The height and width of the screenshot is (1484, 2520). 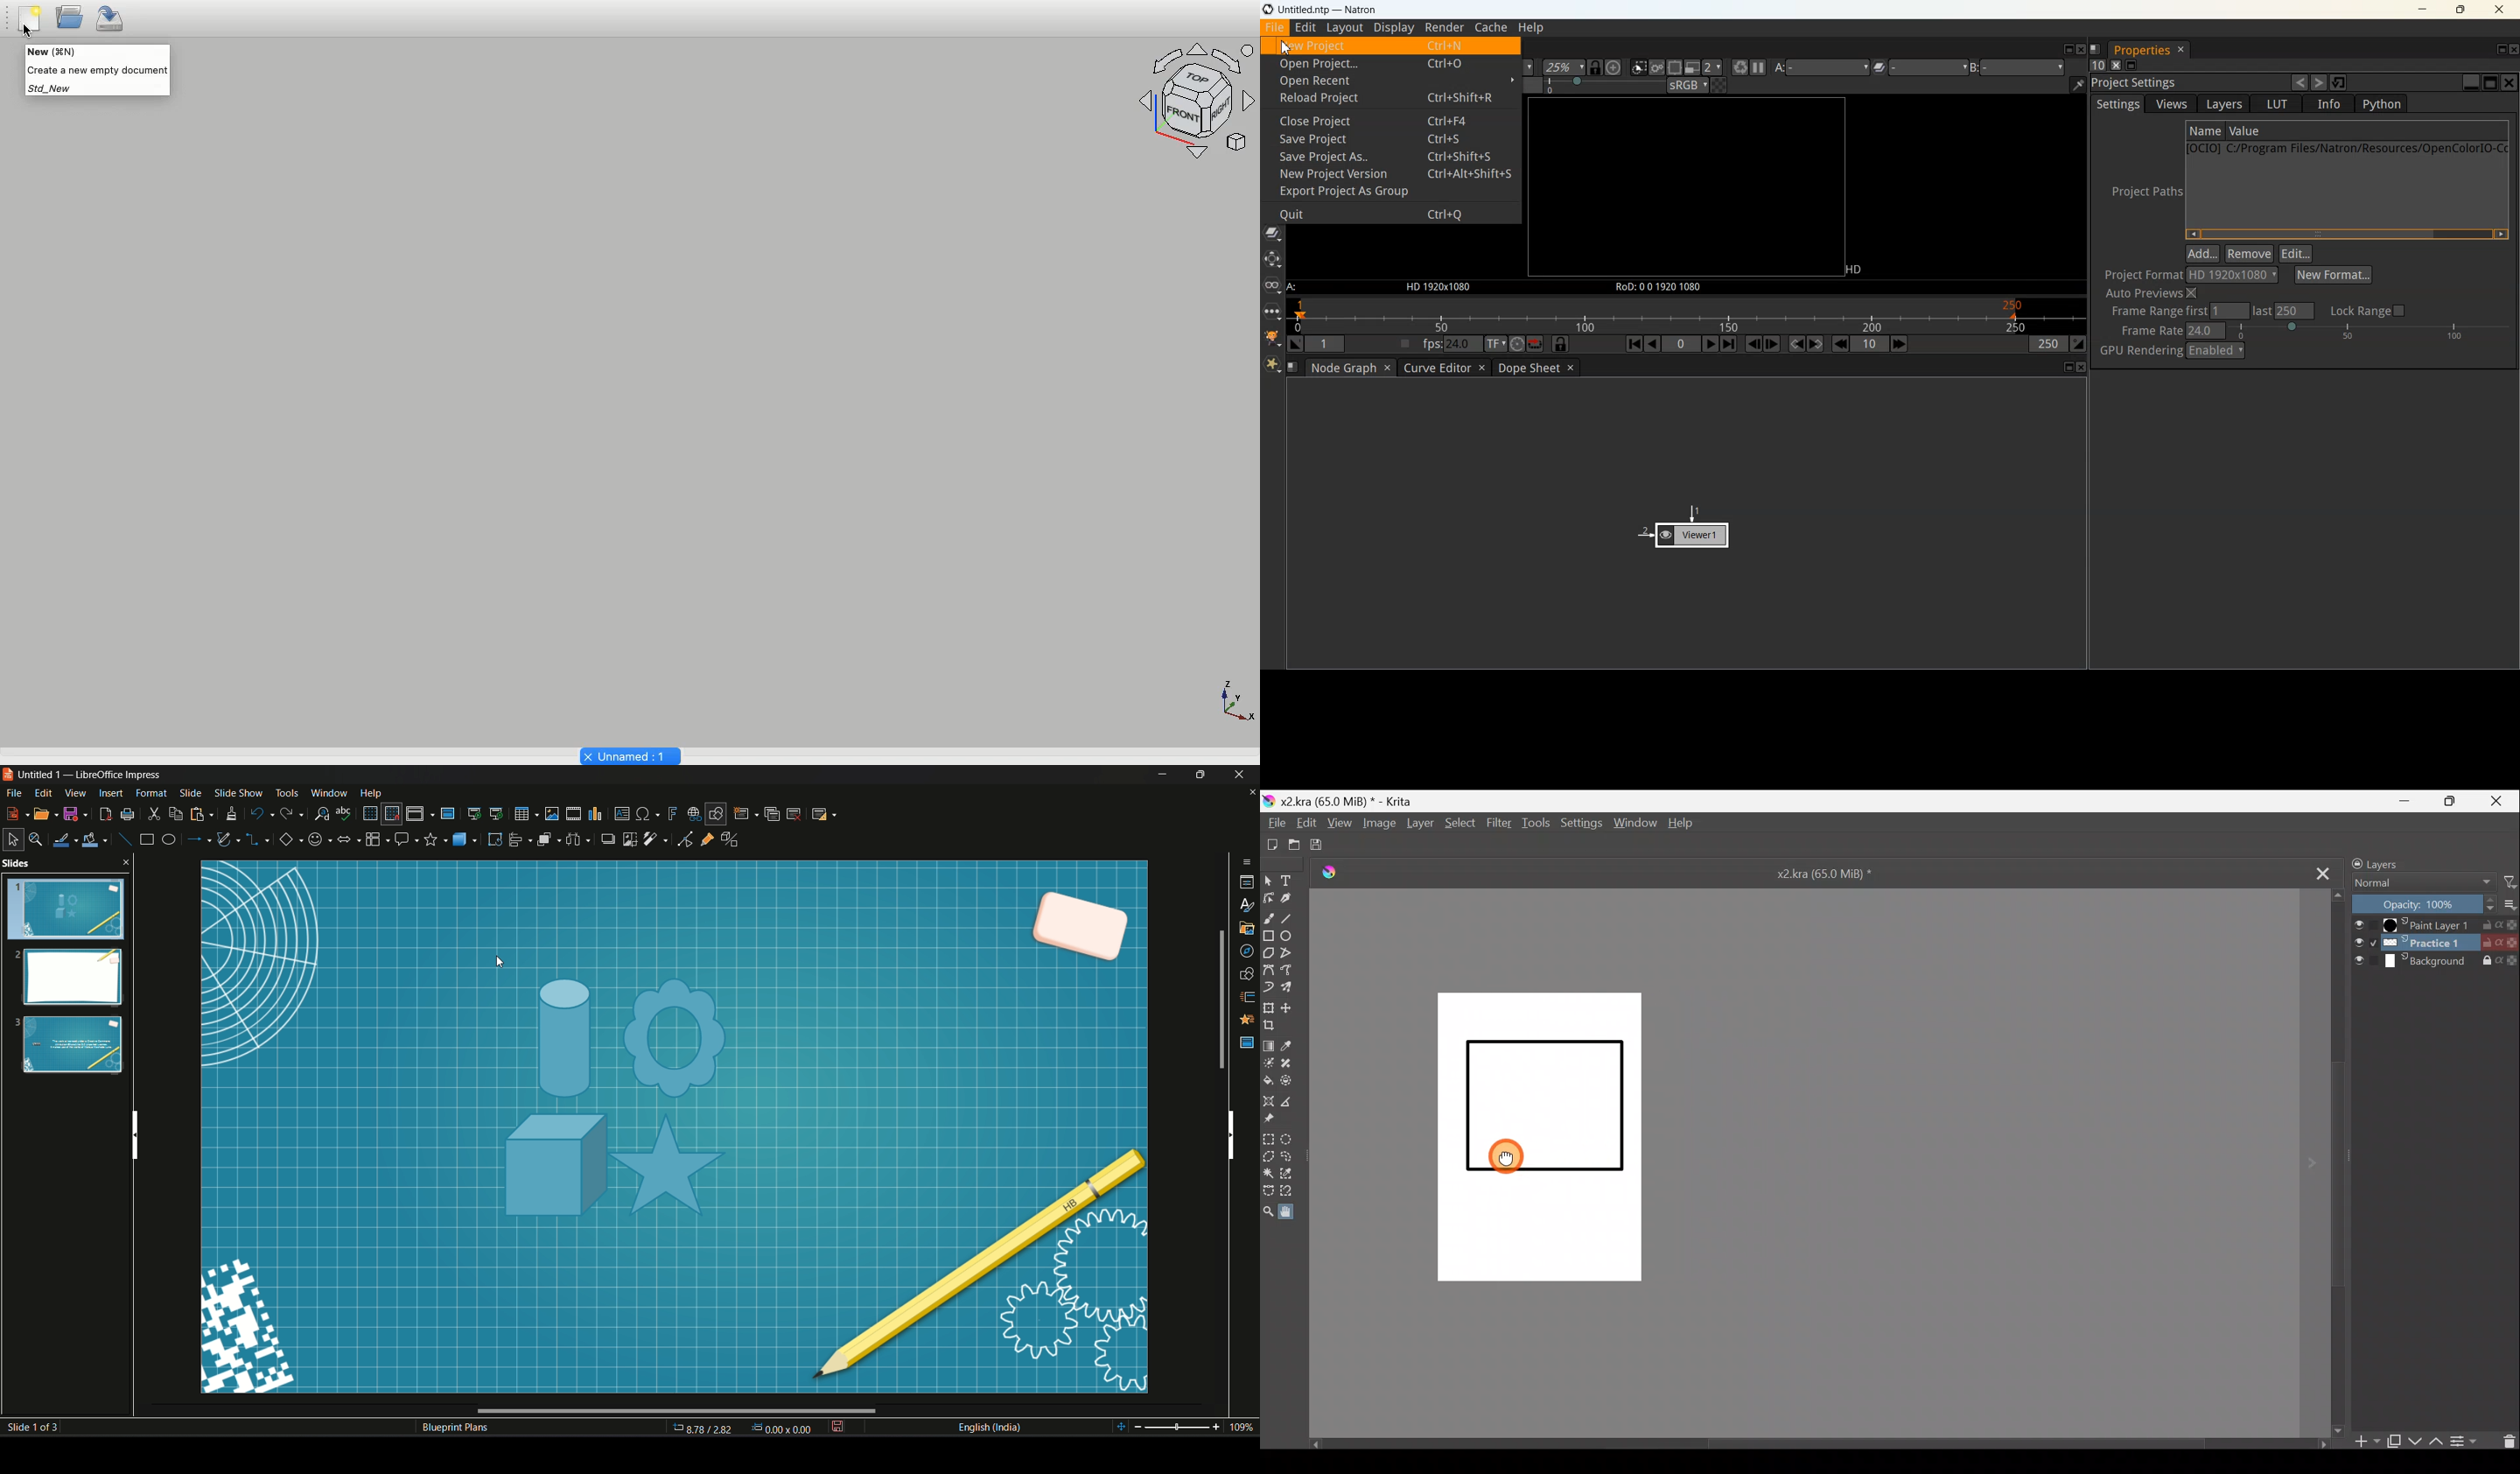 I want to click on Move layer/mask down, so click(x=2413, y=1441).